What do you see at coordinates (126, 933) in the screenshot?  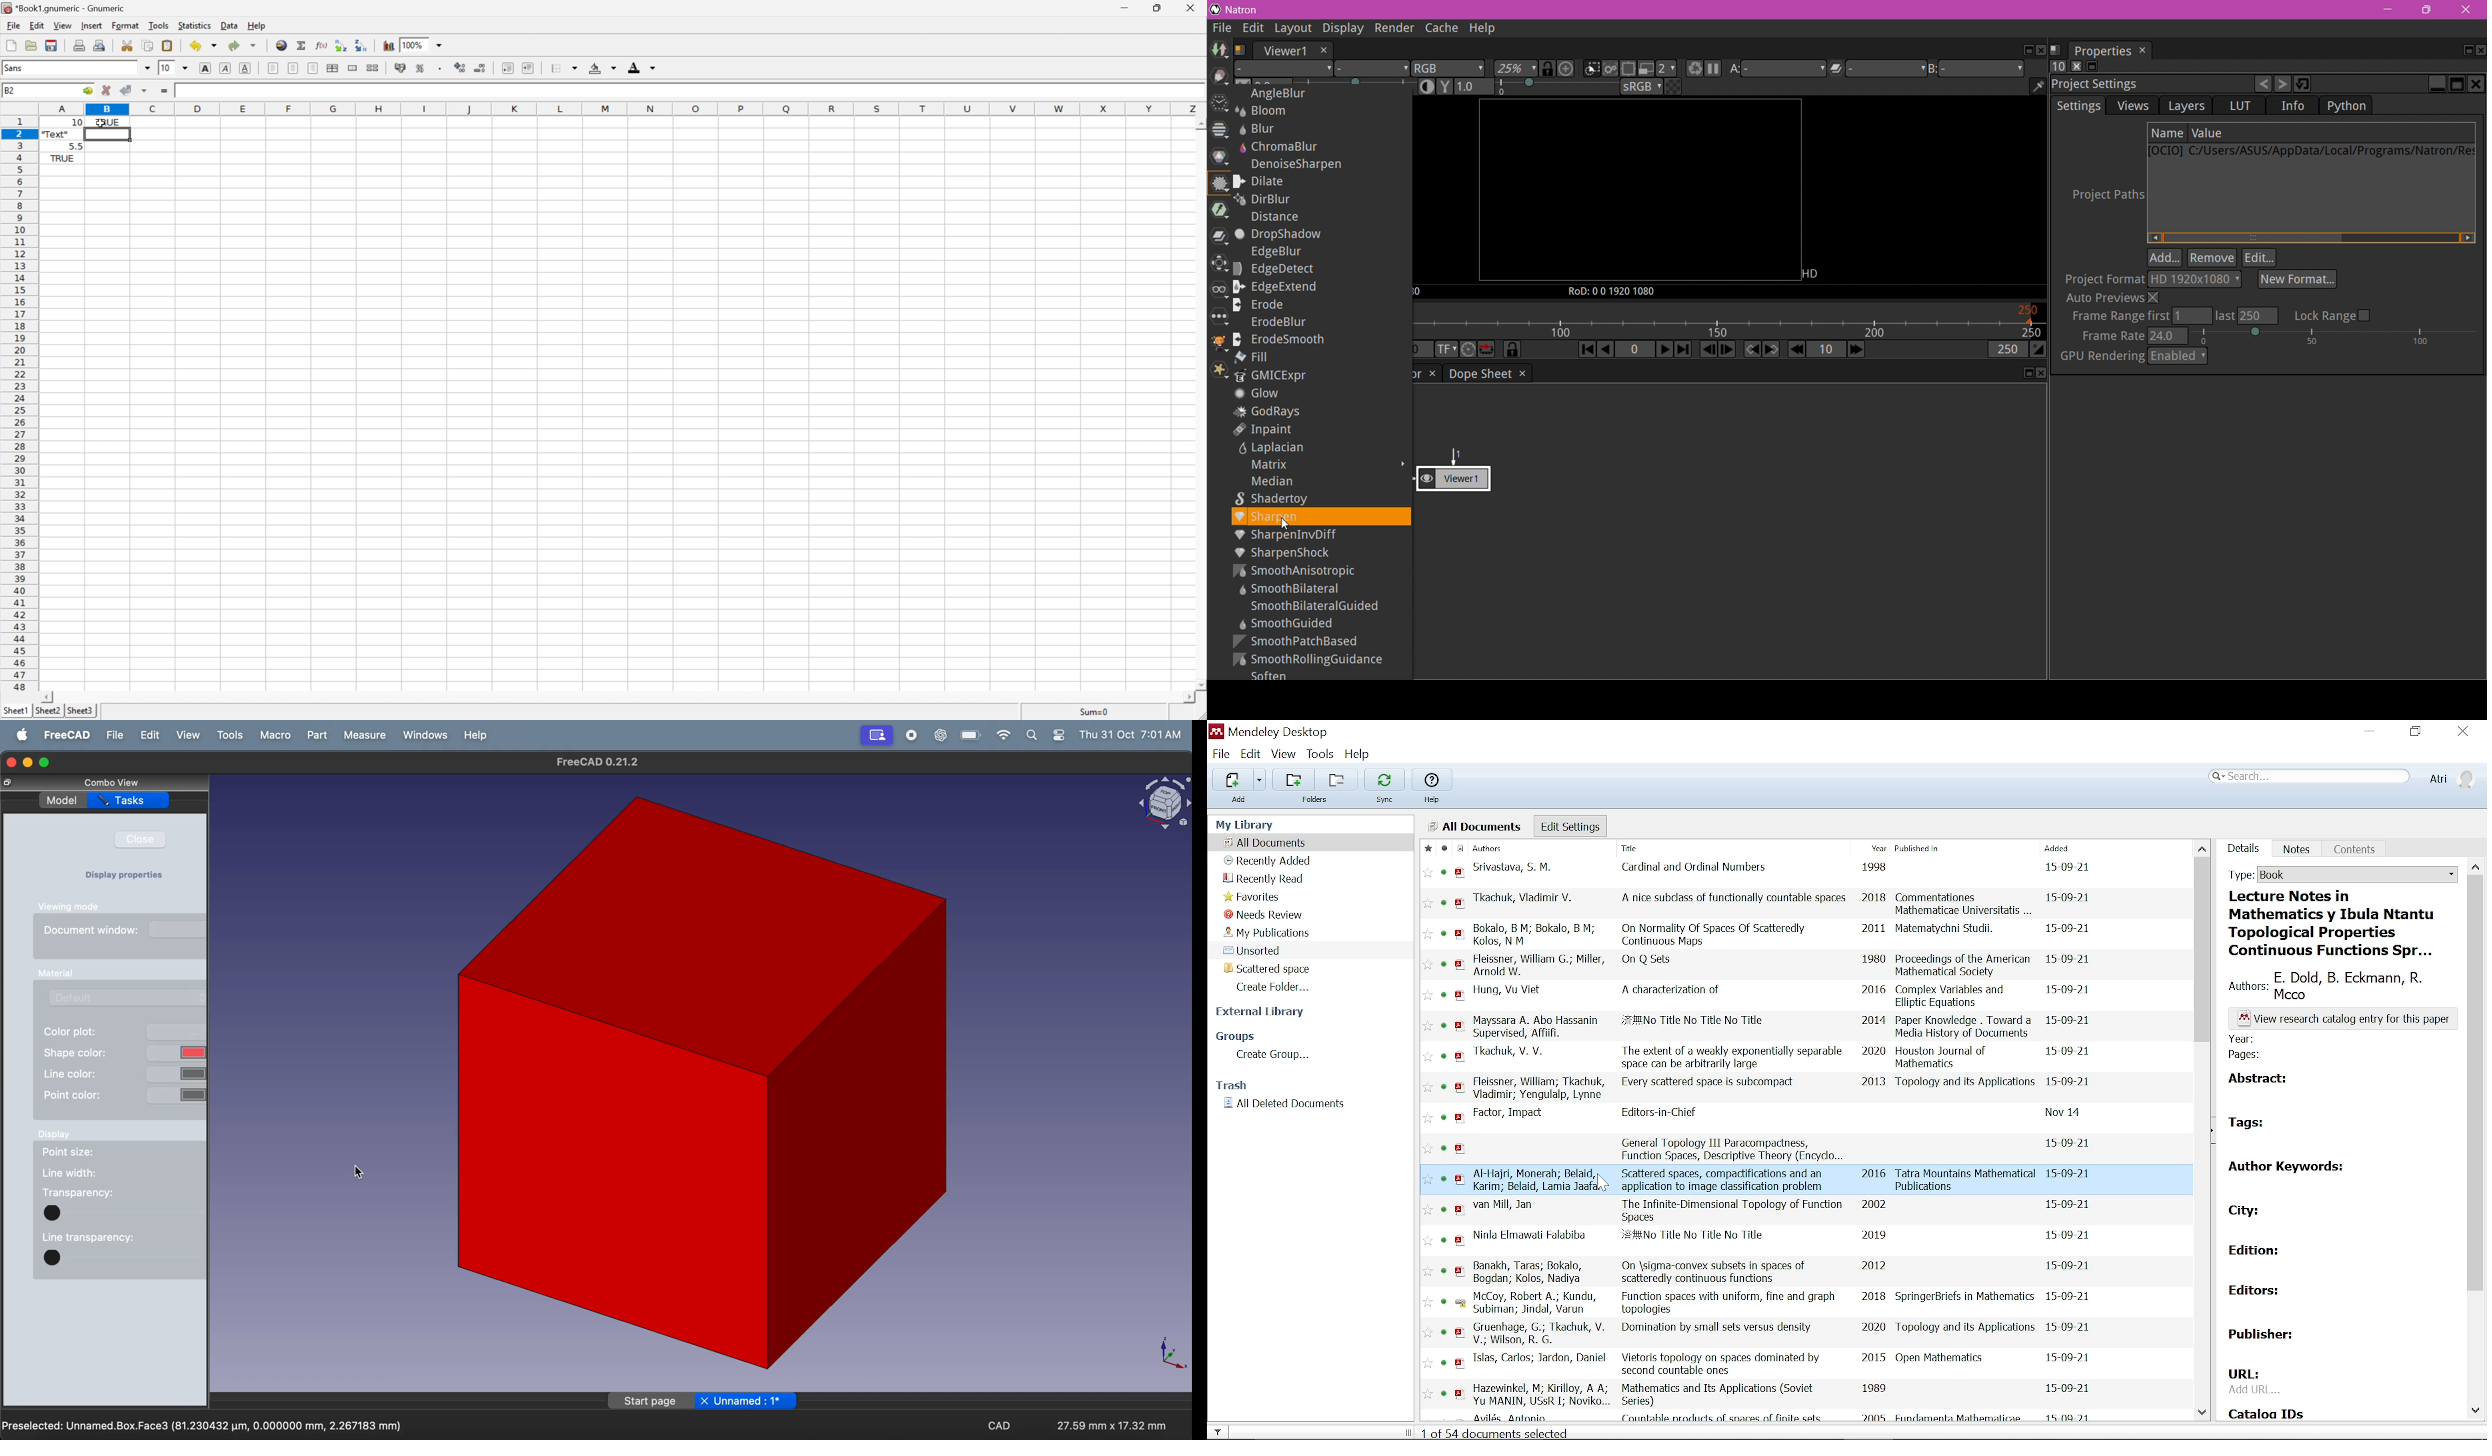 I see `document window` at bounding box center [126, 933].